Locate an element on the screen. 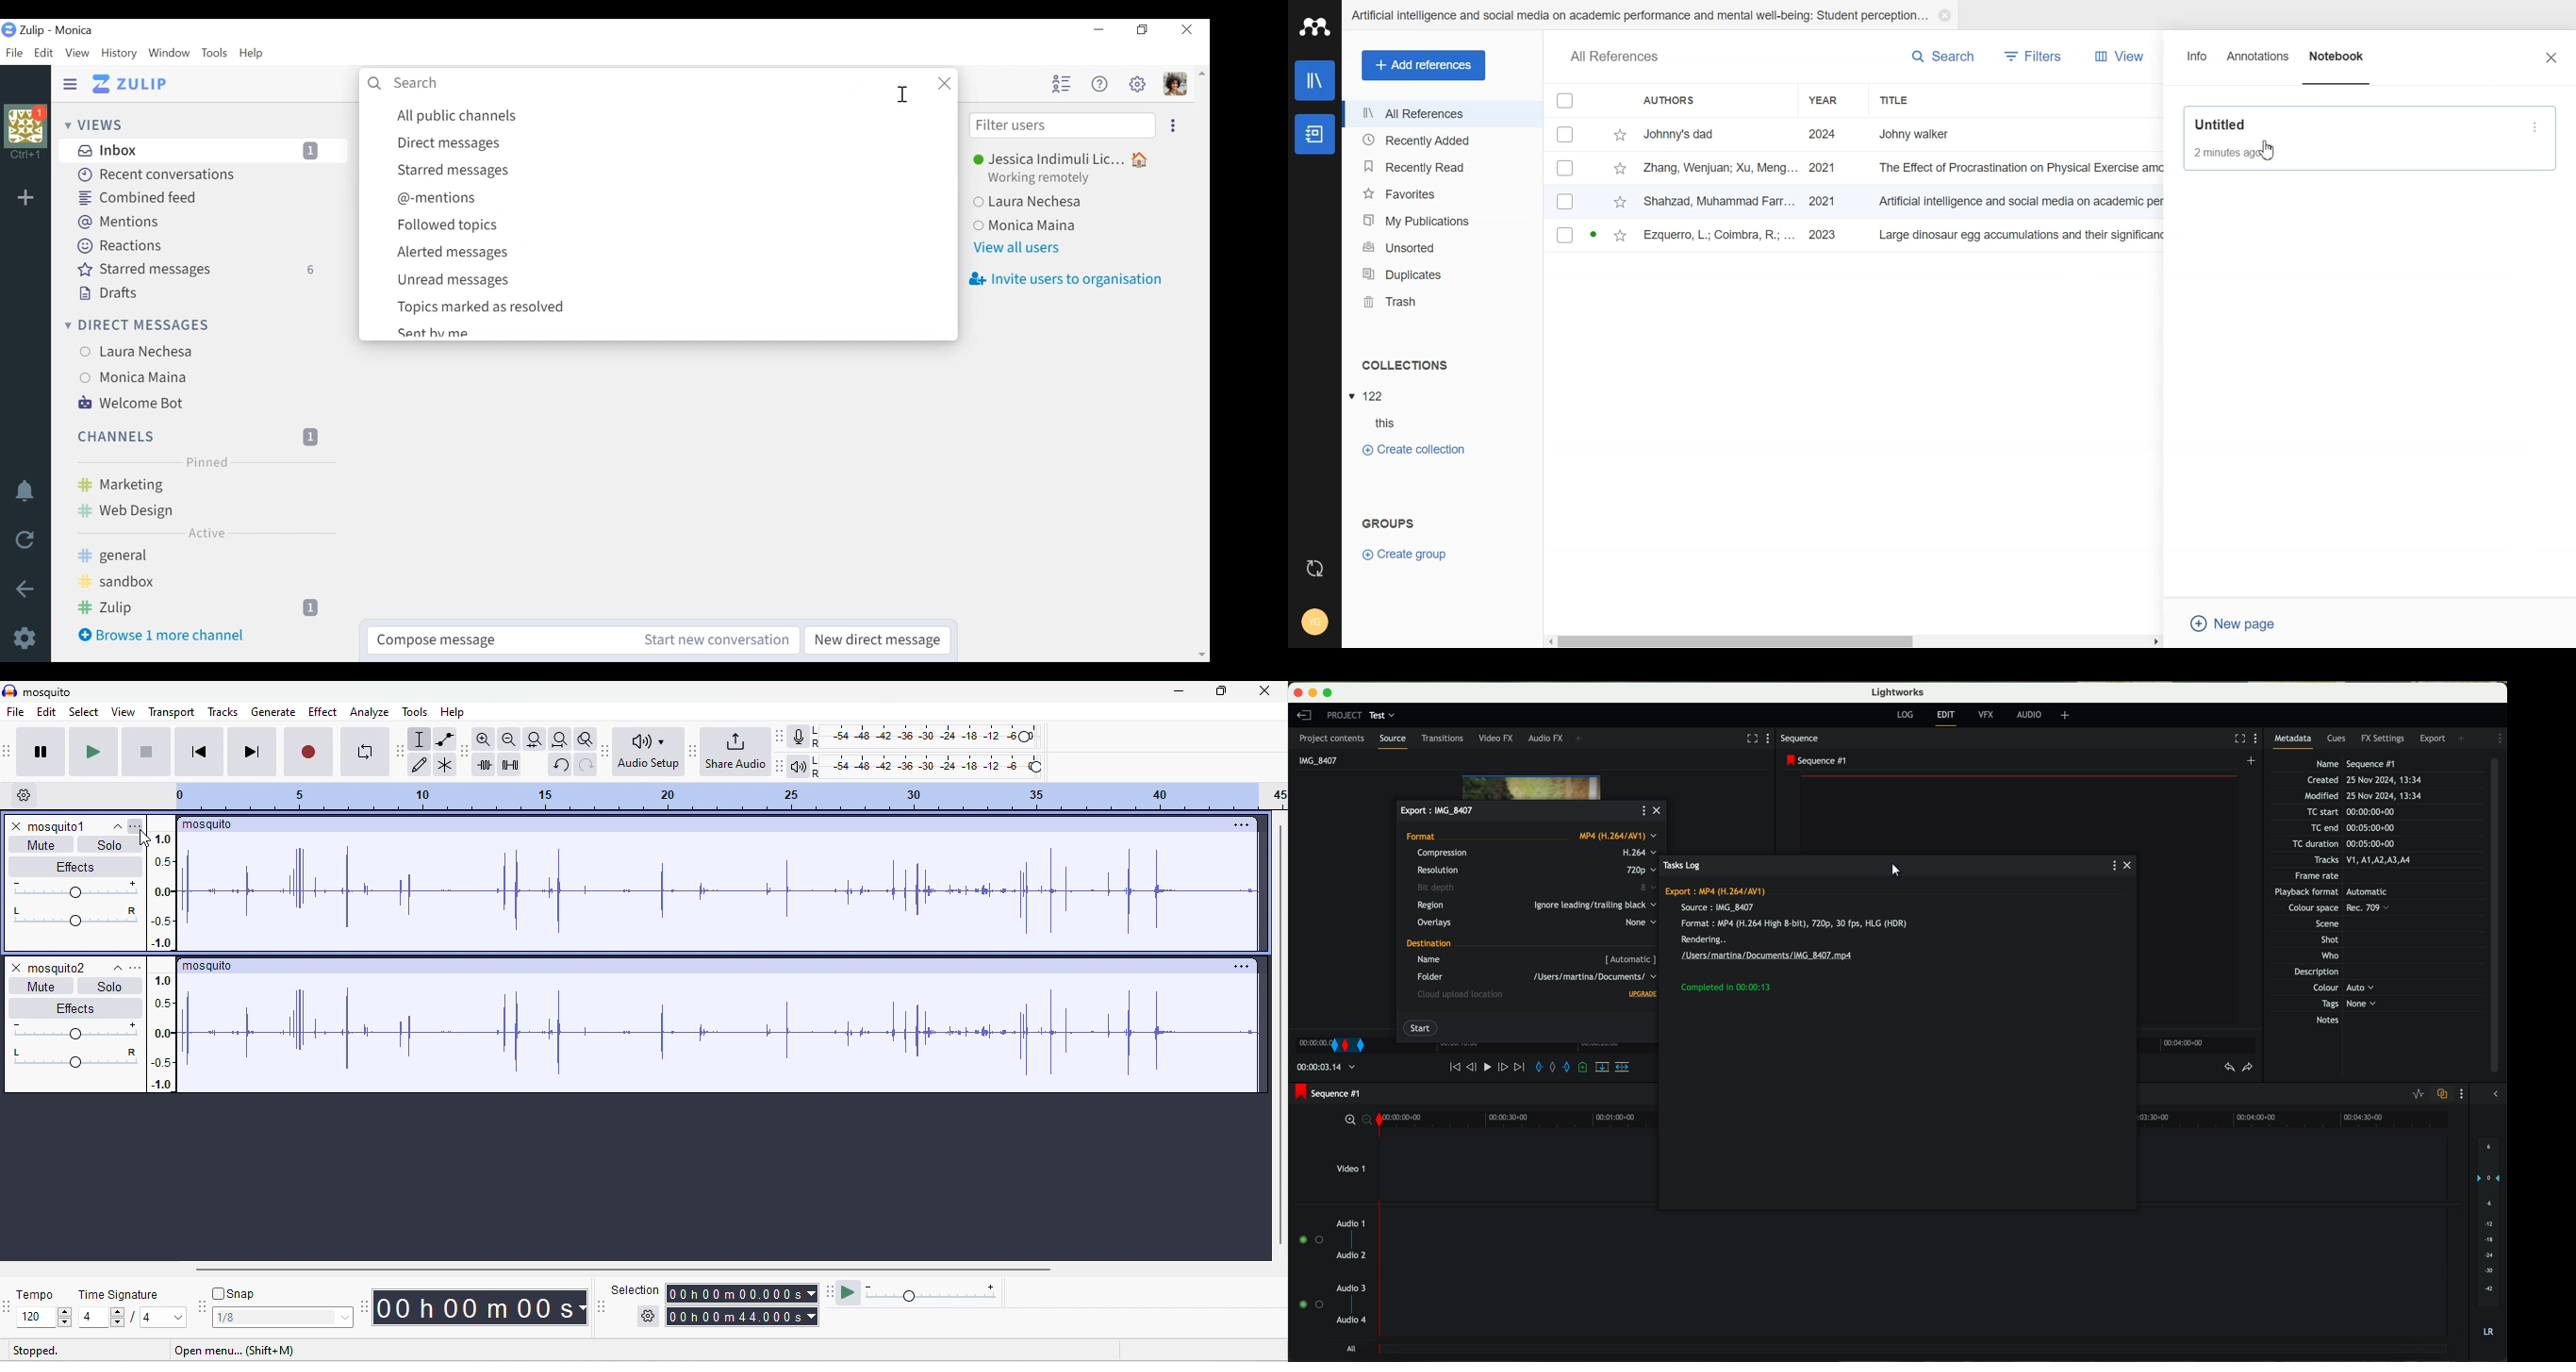 Image resolution: width=2576 pixels, height=1372 pixels. redo is located at coordinates (2247, 1068).